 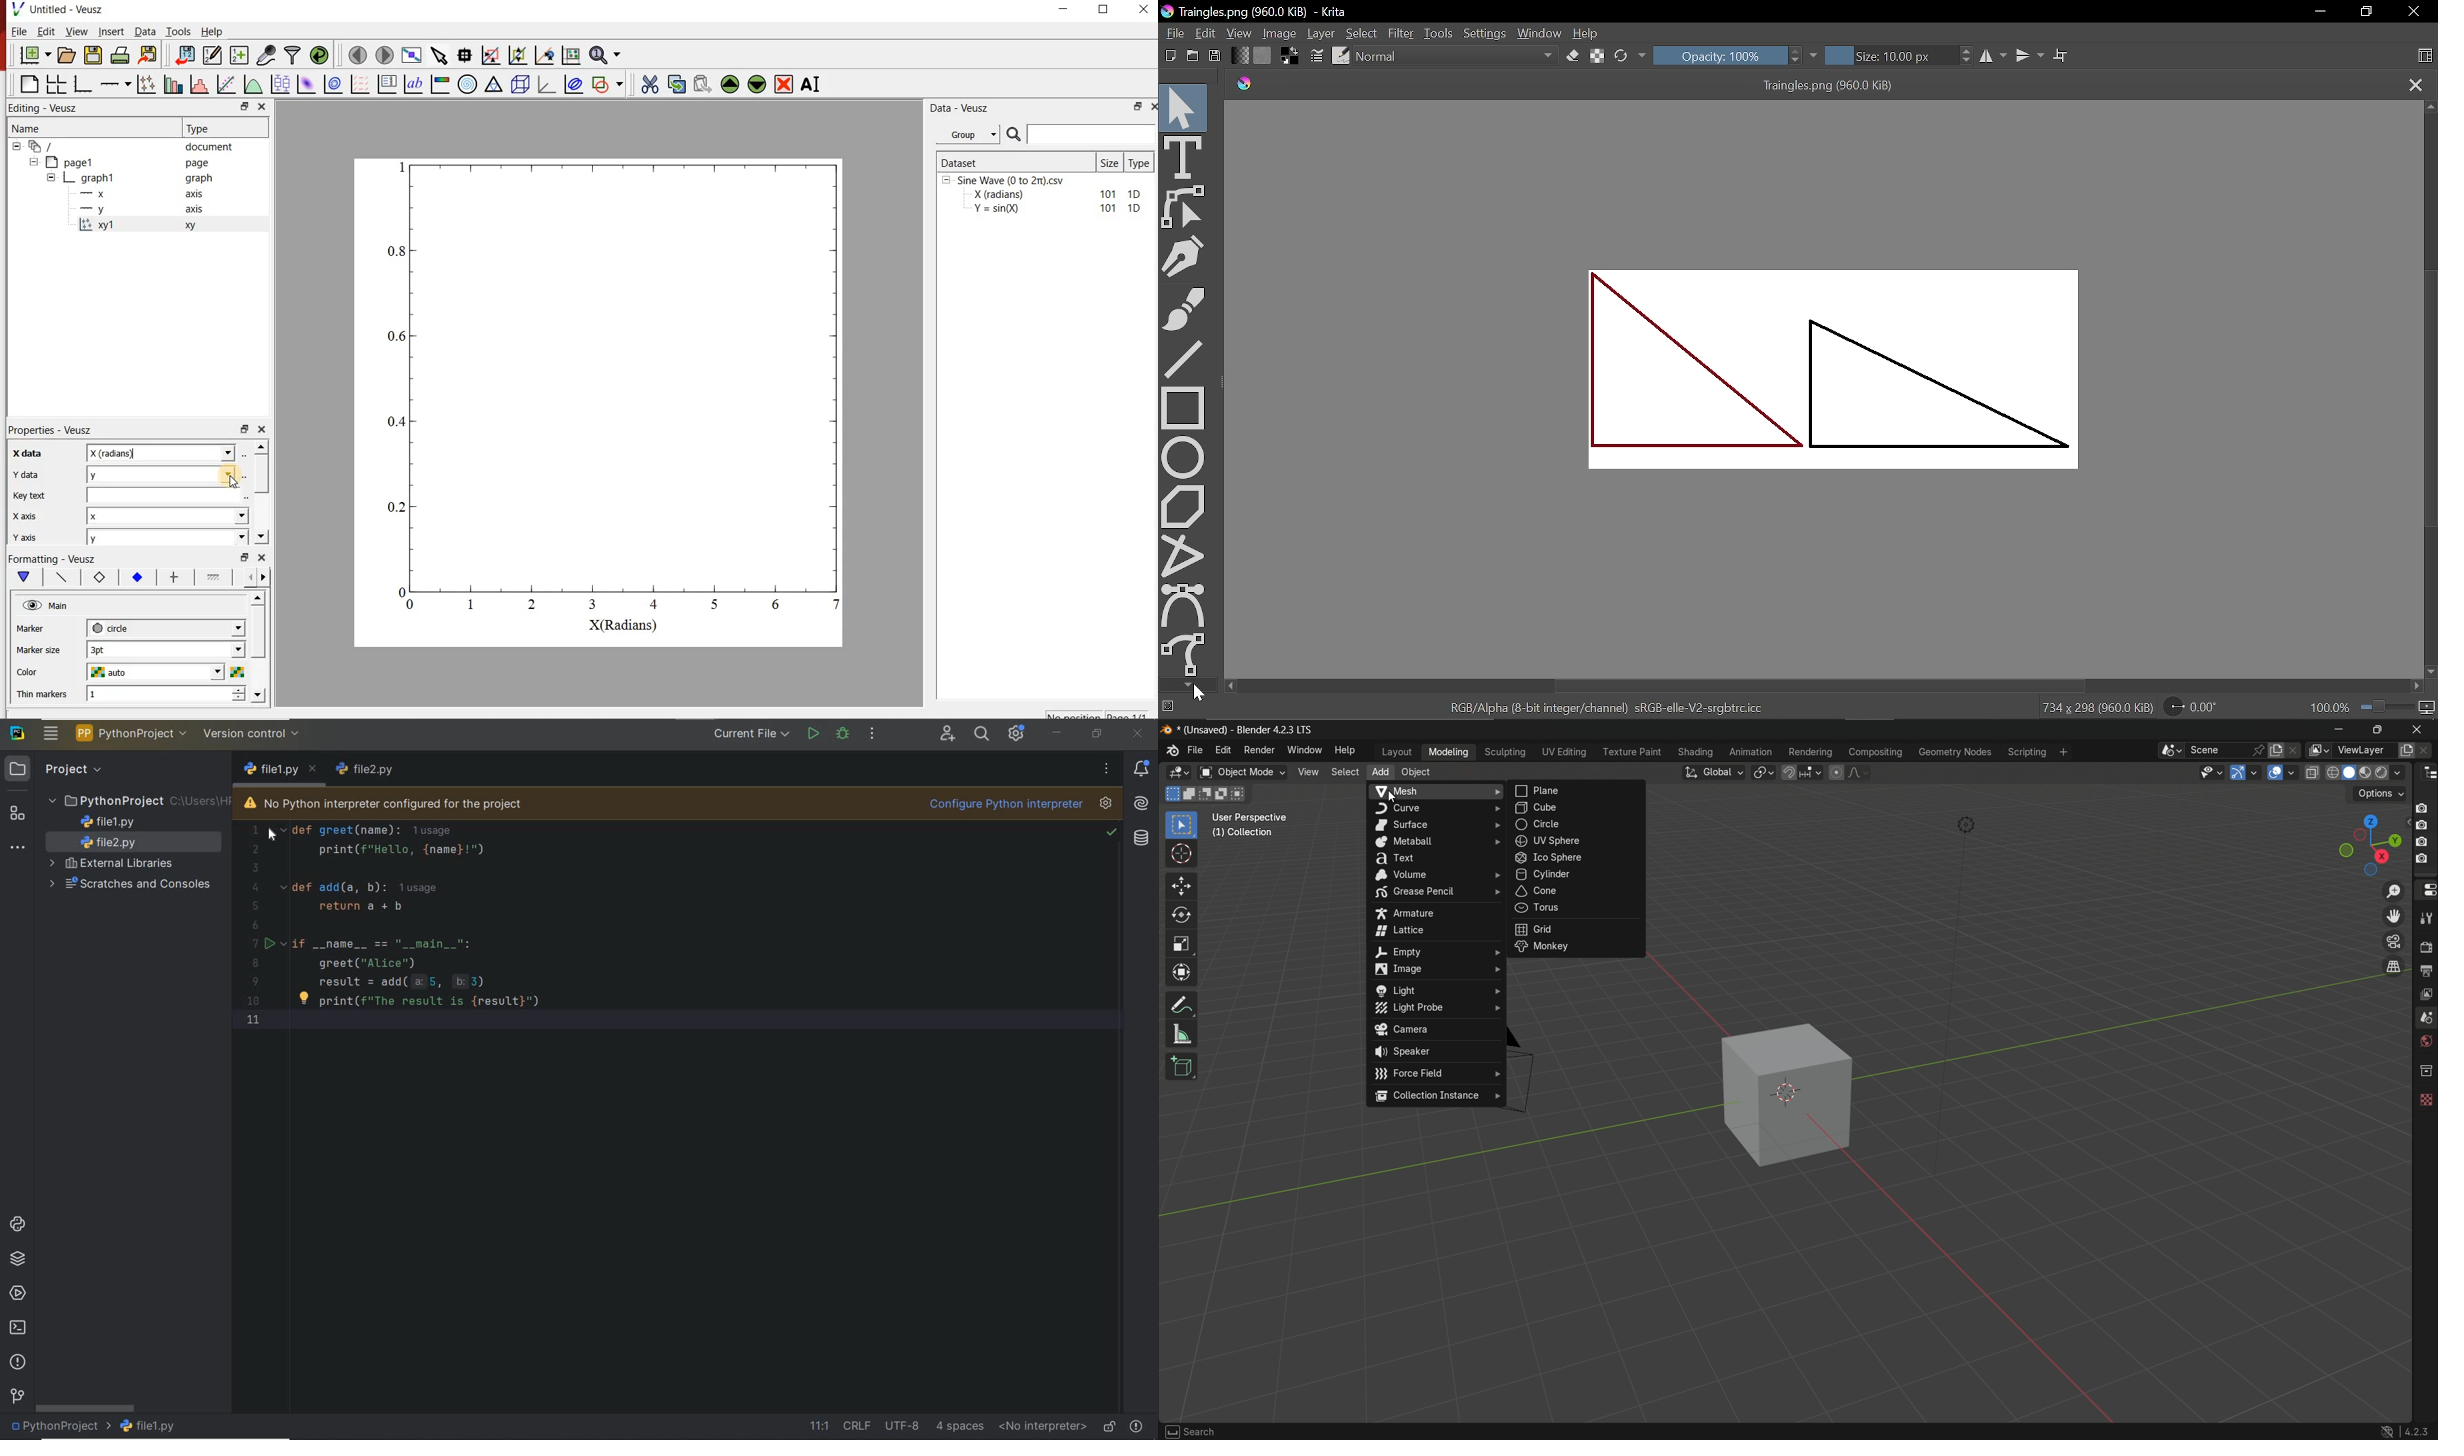 What do you see at coordinates (491, 54) in the screenshot?
I see `click or draw rectangle` at bounding box center [491, 54].